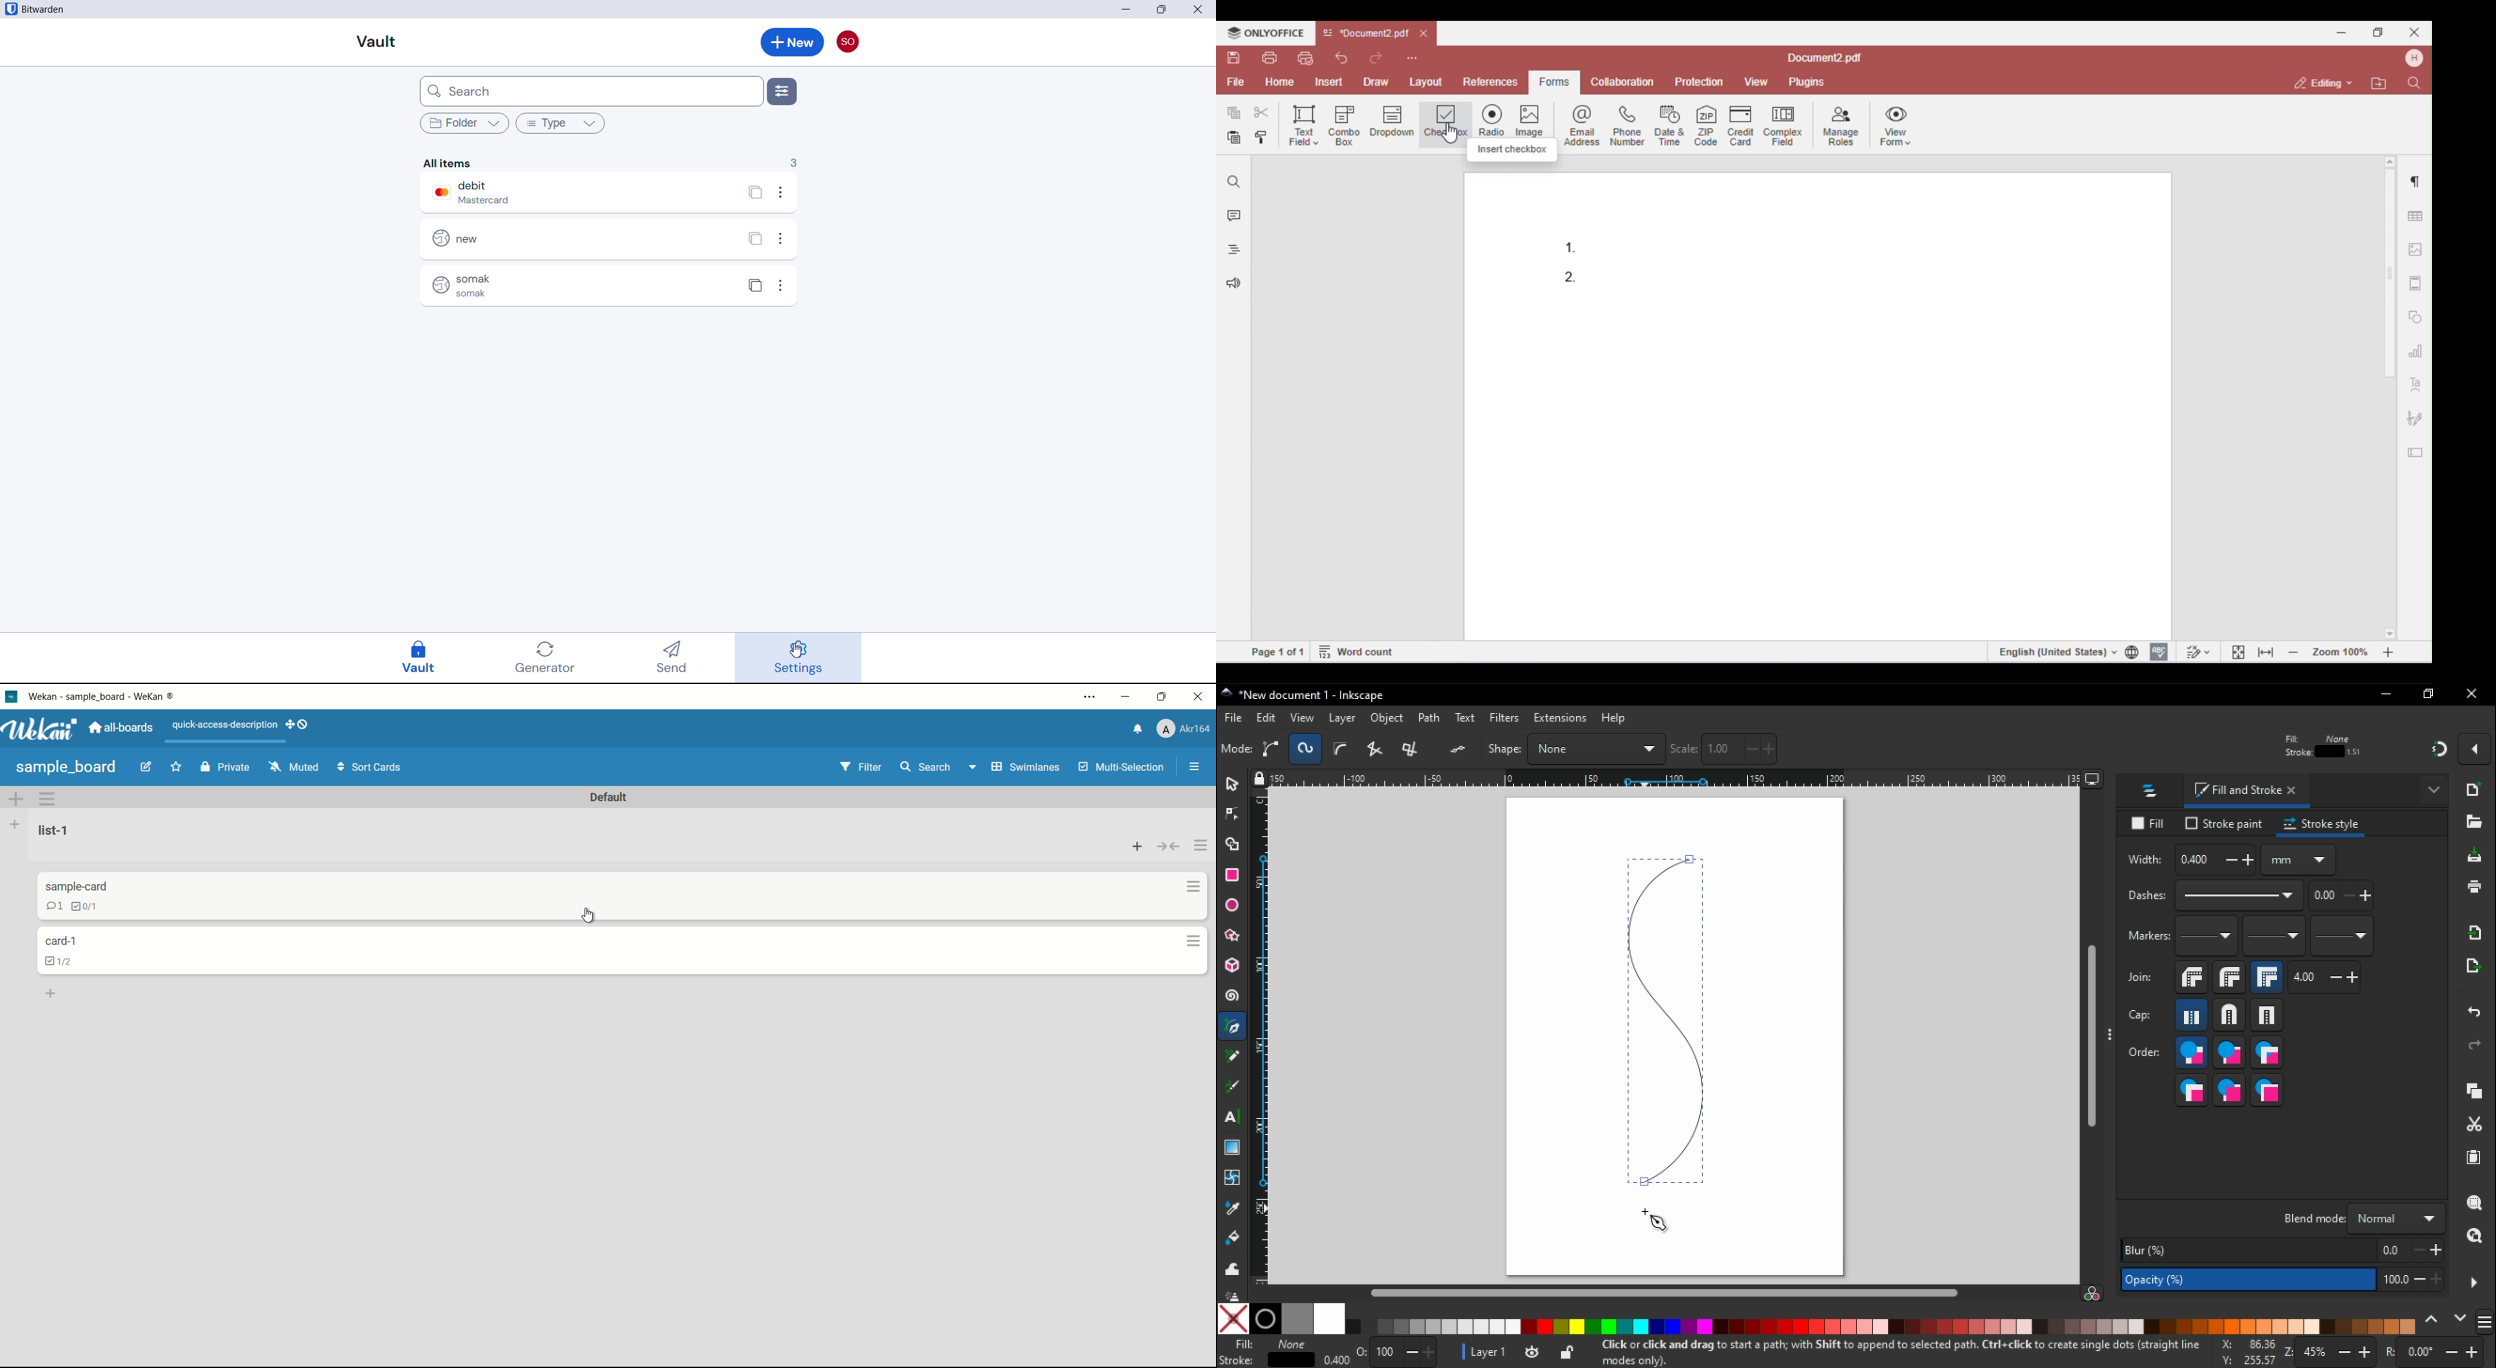 This screenshot has width=2520, height=1372. What do you see at coordinates (1233, 999) in the screenshot?
I see `spiral tool` at bounding box center [1233, 999].